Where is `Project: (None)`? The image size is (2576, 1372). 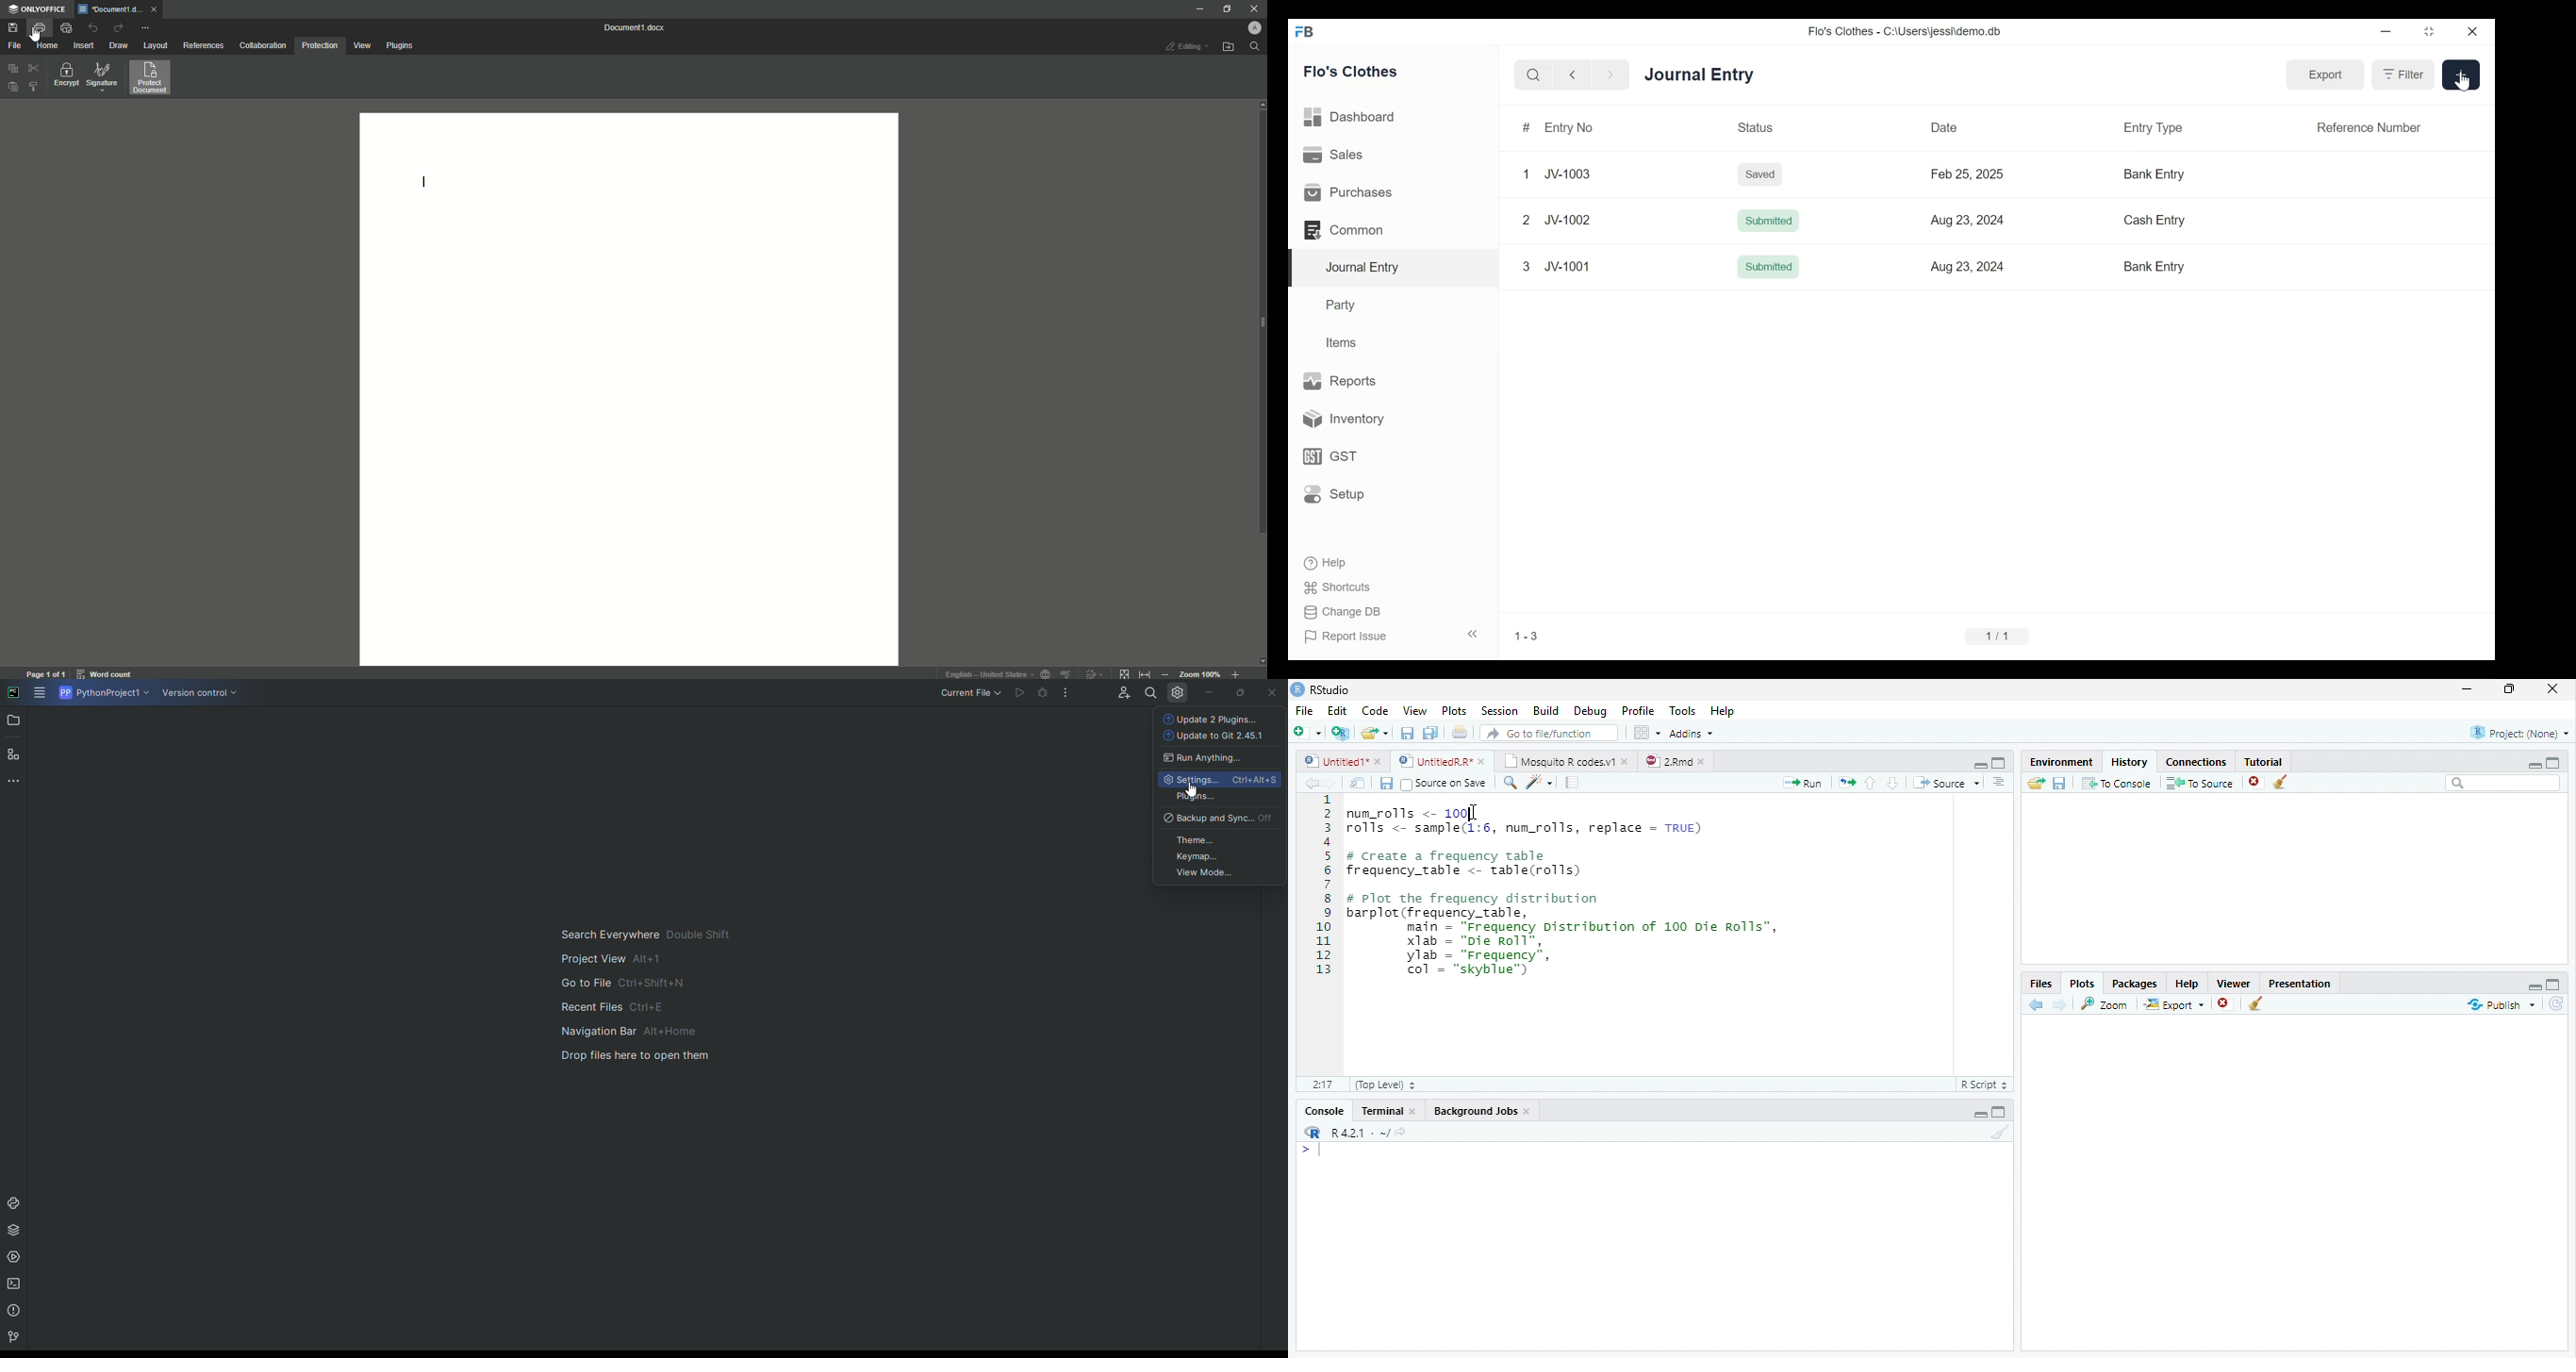
Project: (None) is located at coordinates (2518, 731).